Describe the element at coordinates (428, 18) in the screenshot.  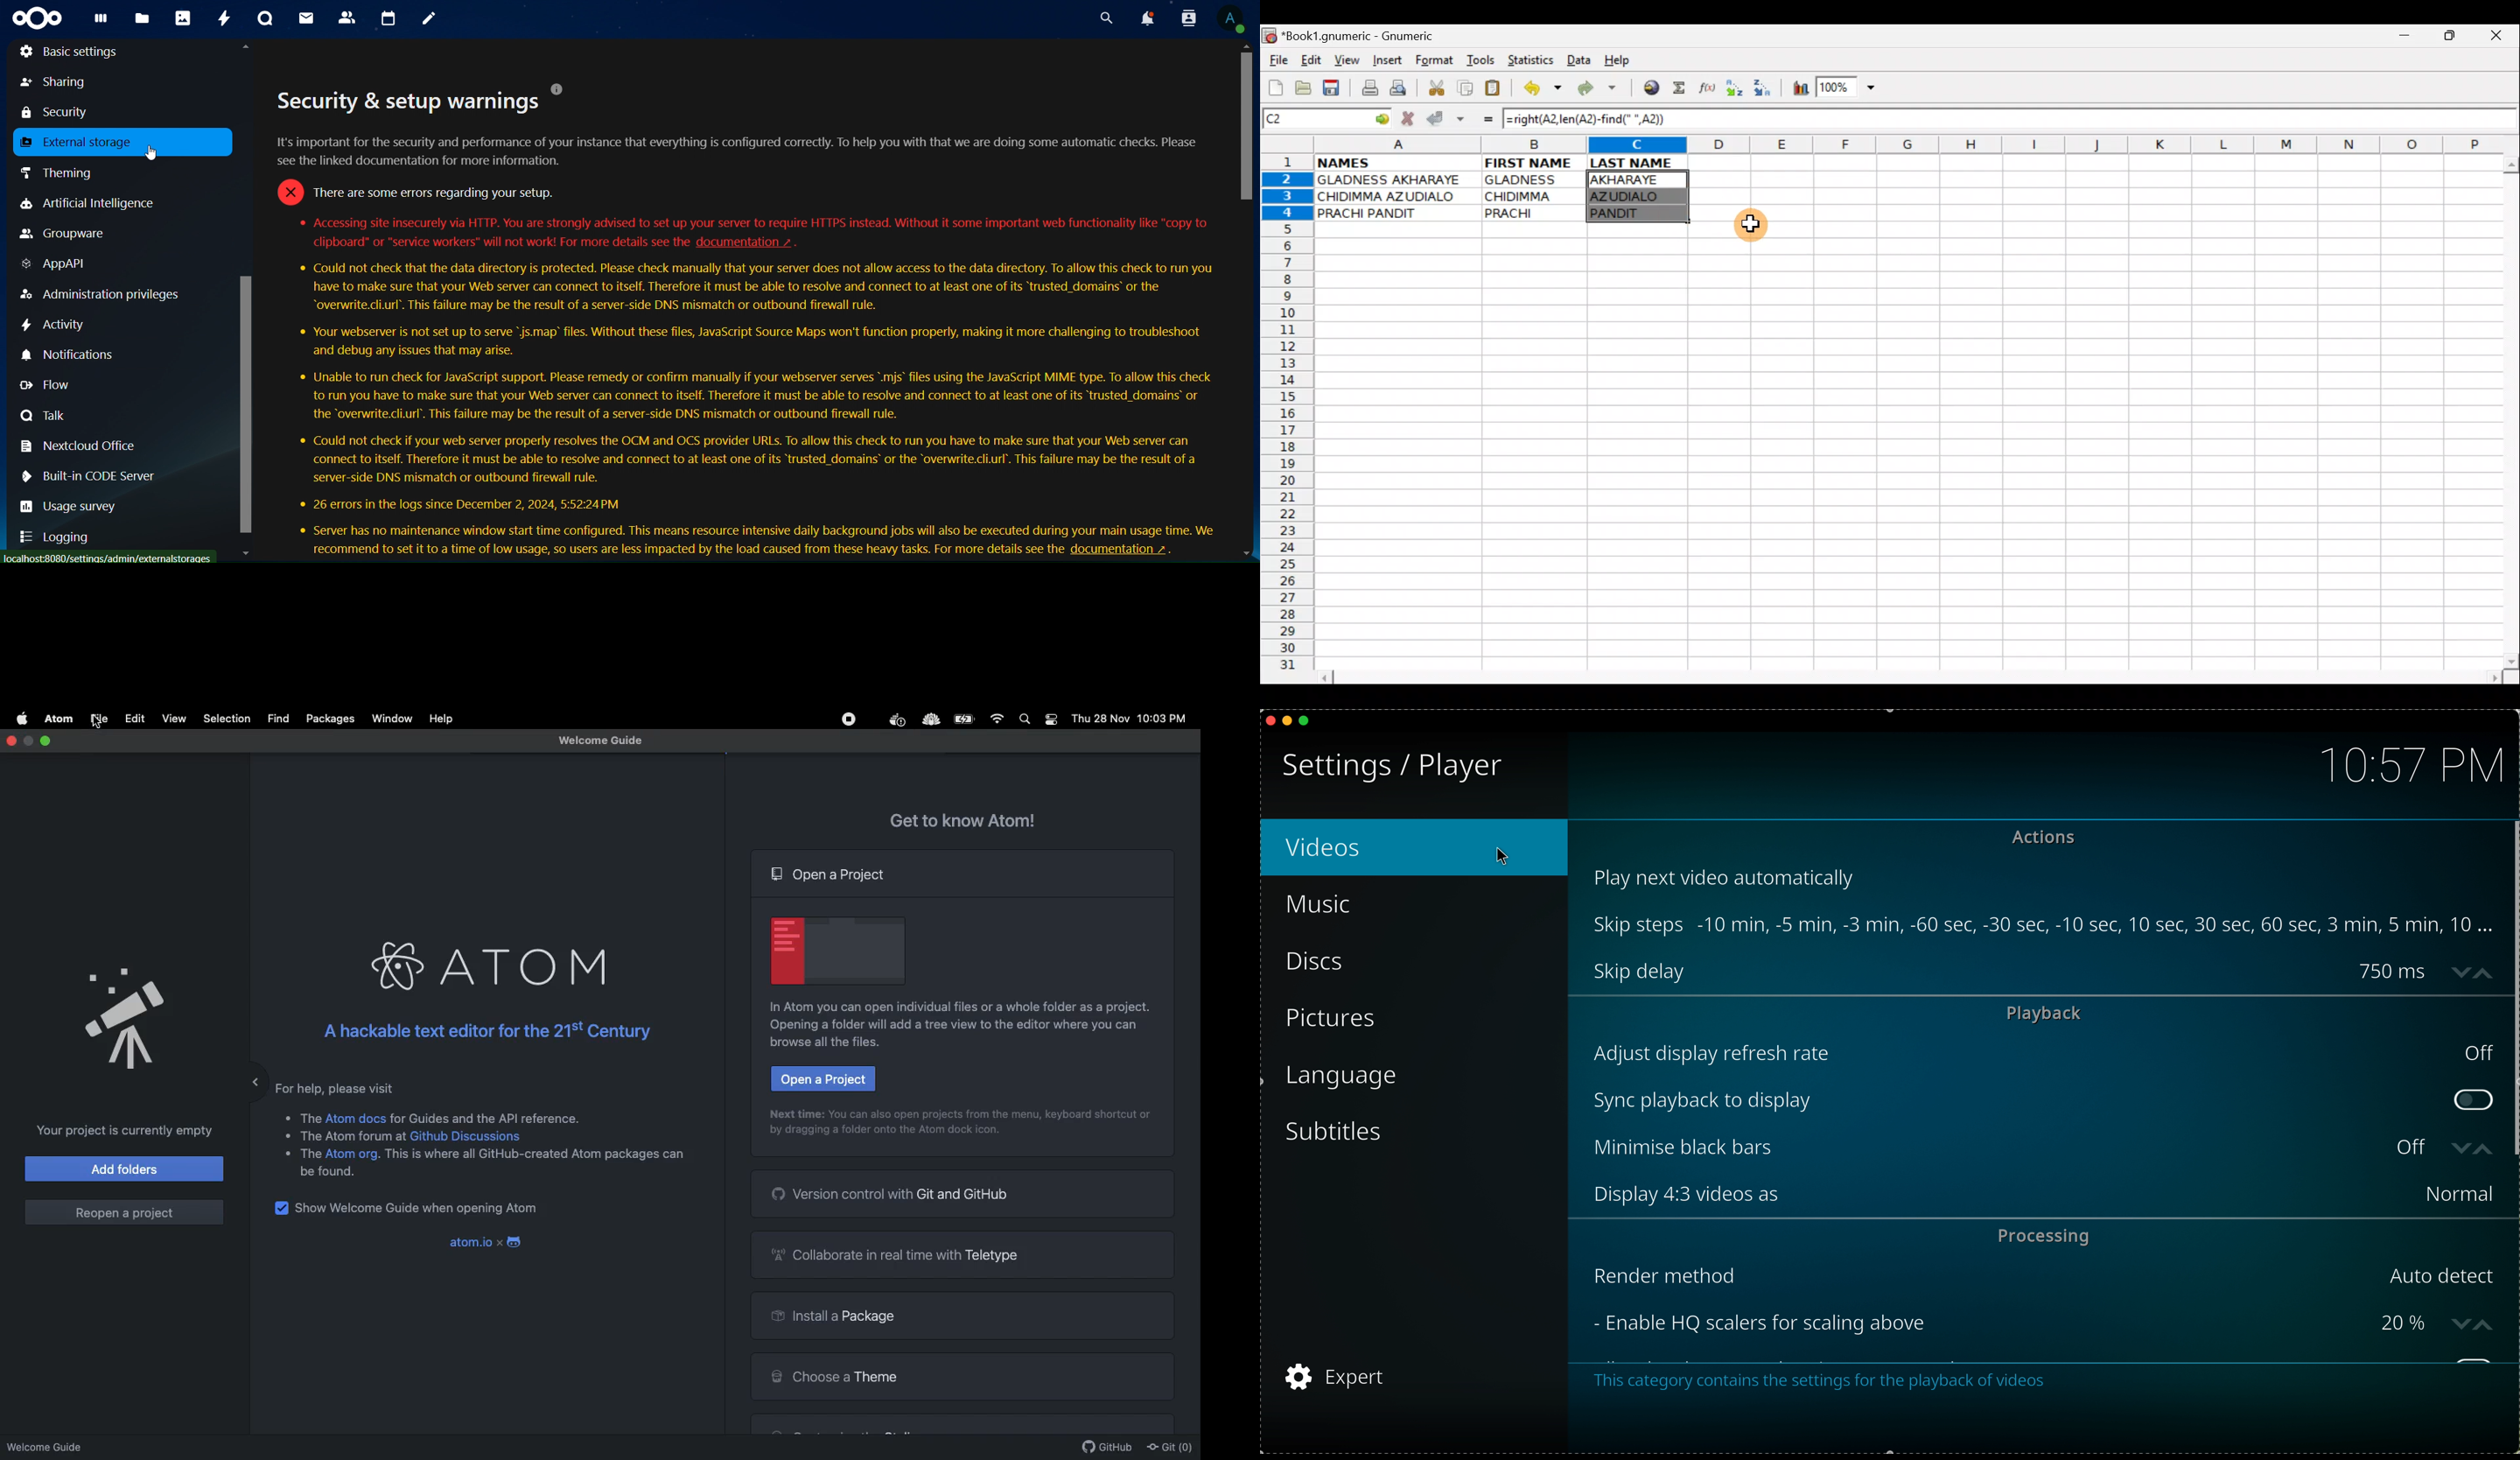
I see `notes` at that location.